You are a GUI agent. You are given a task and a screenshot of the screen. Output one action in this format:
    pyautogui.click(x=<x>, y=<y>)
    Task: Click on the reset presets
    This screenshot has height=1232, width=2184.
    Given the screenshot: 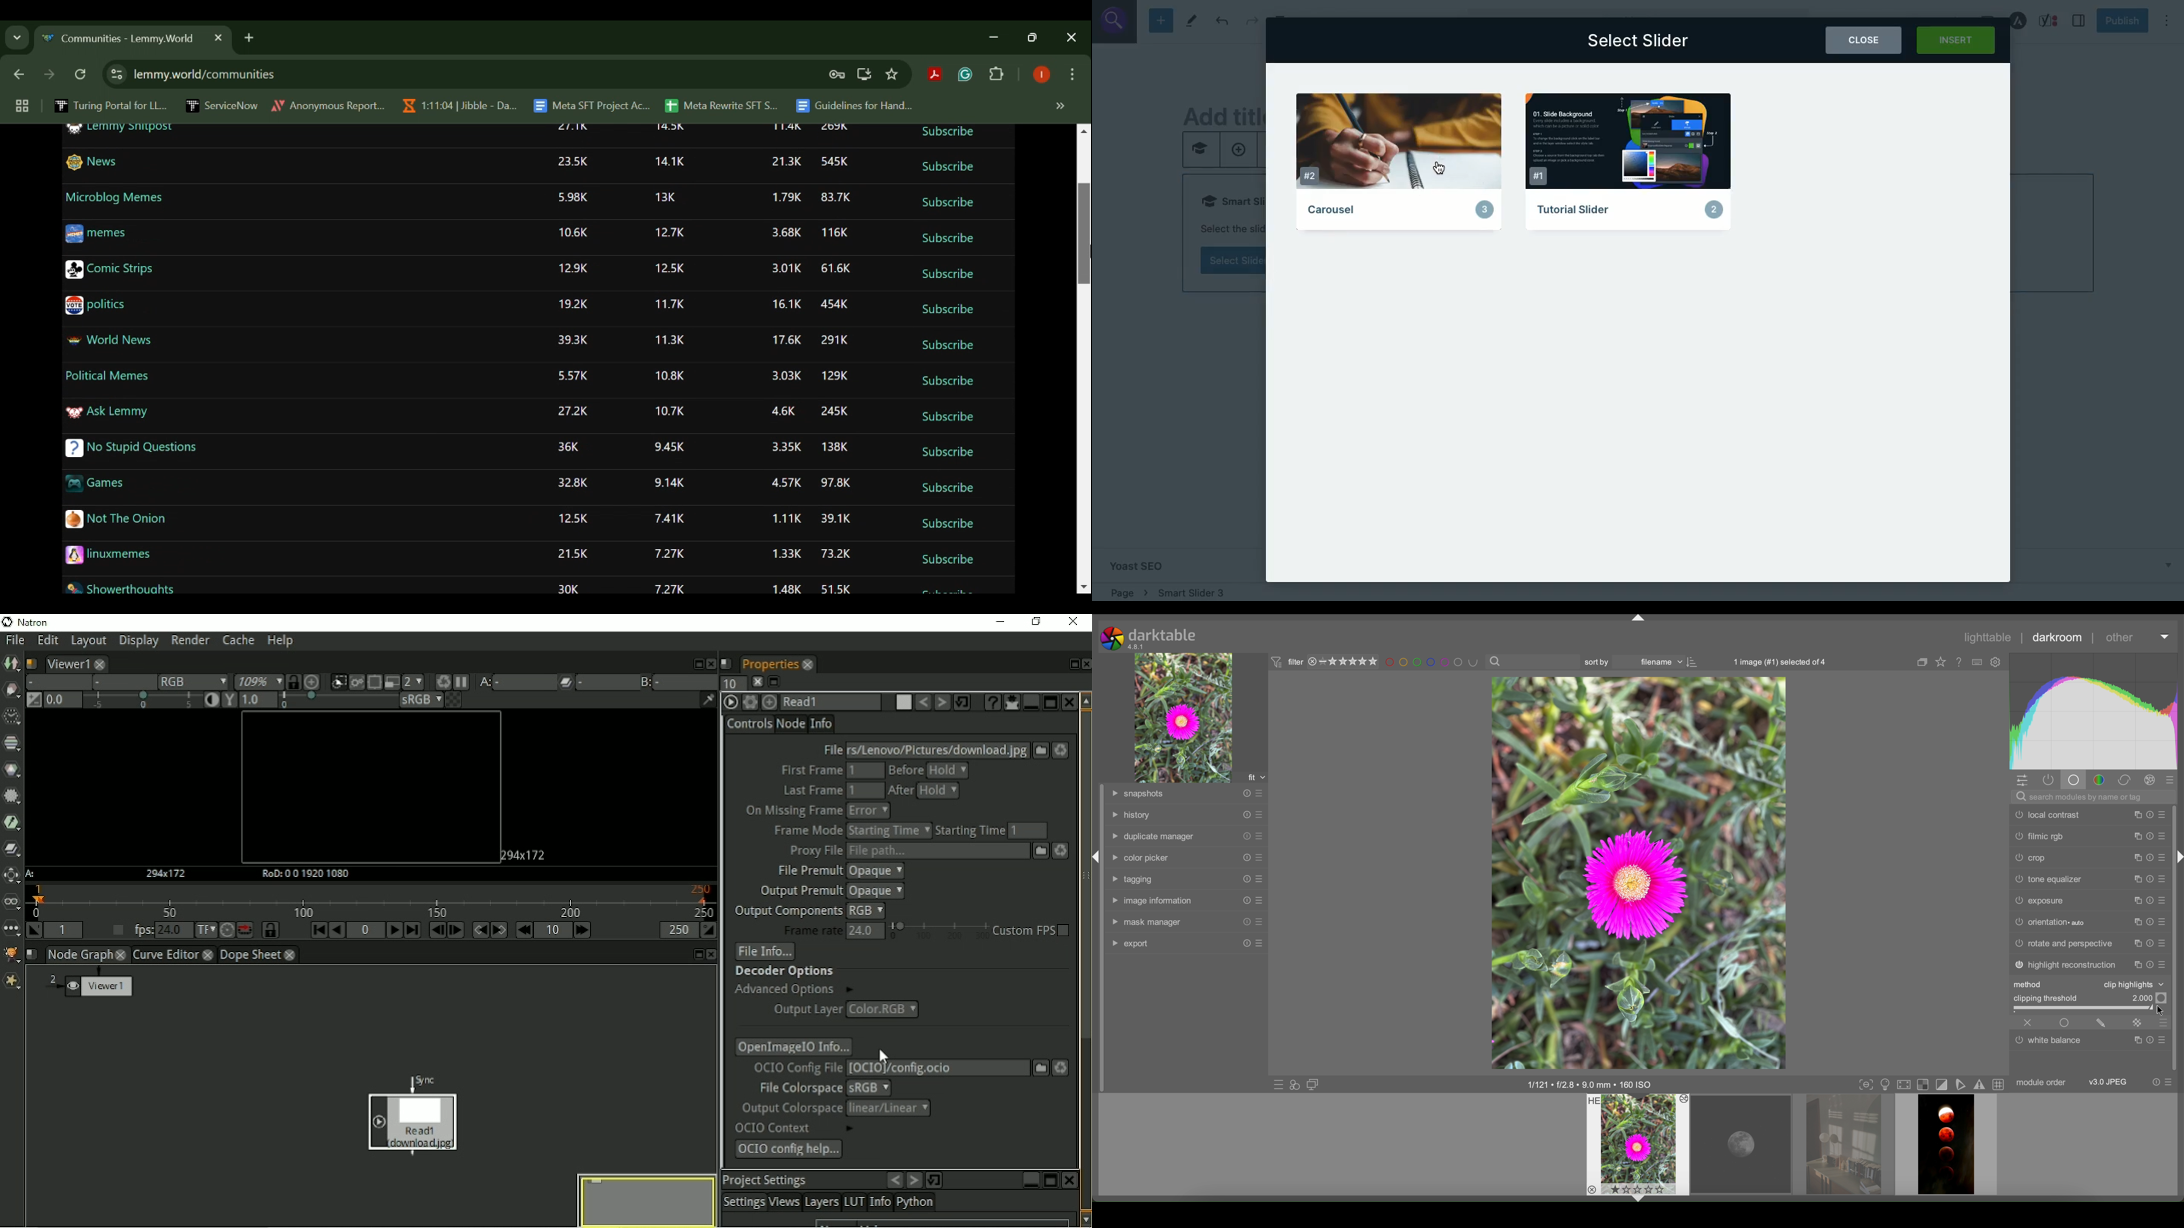 What is the action you would take?
    pyautogui.click(x=1244, y=794)
    